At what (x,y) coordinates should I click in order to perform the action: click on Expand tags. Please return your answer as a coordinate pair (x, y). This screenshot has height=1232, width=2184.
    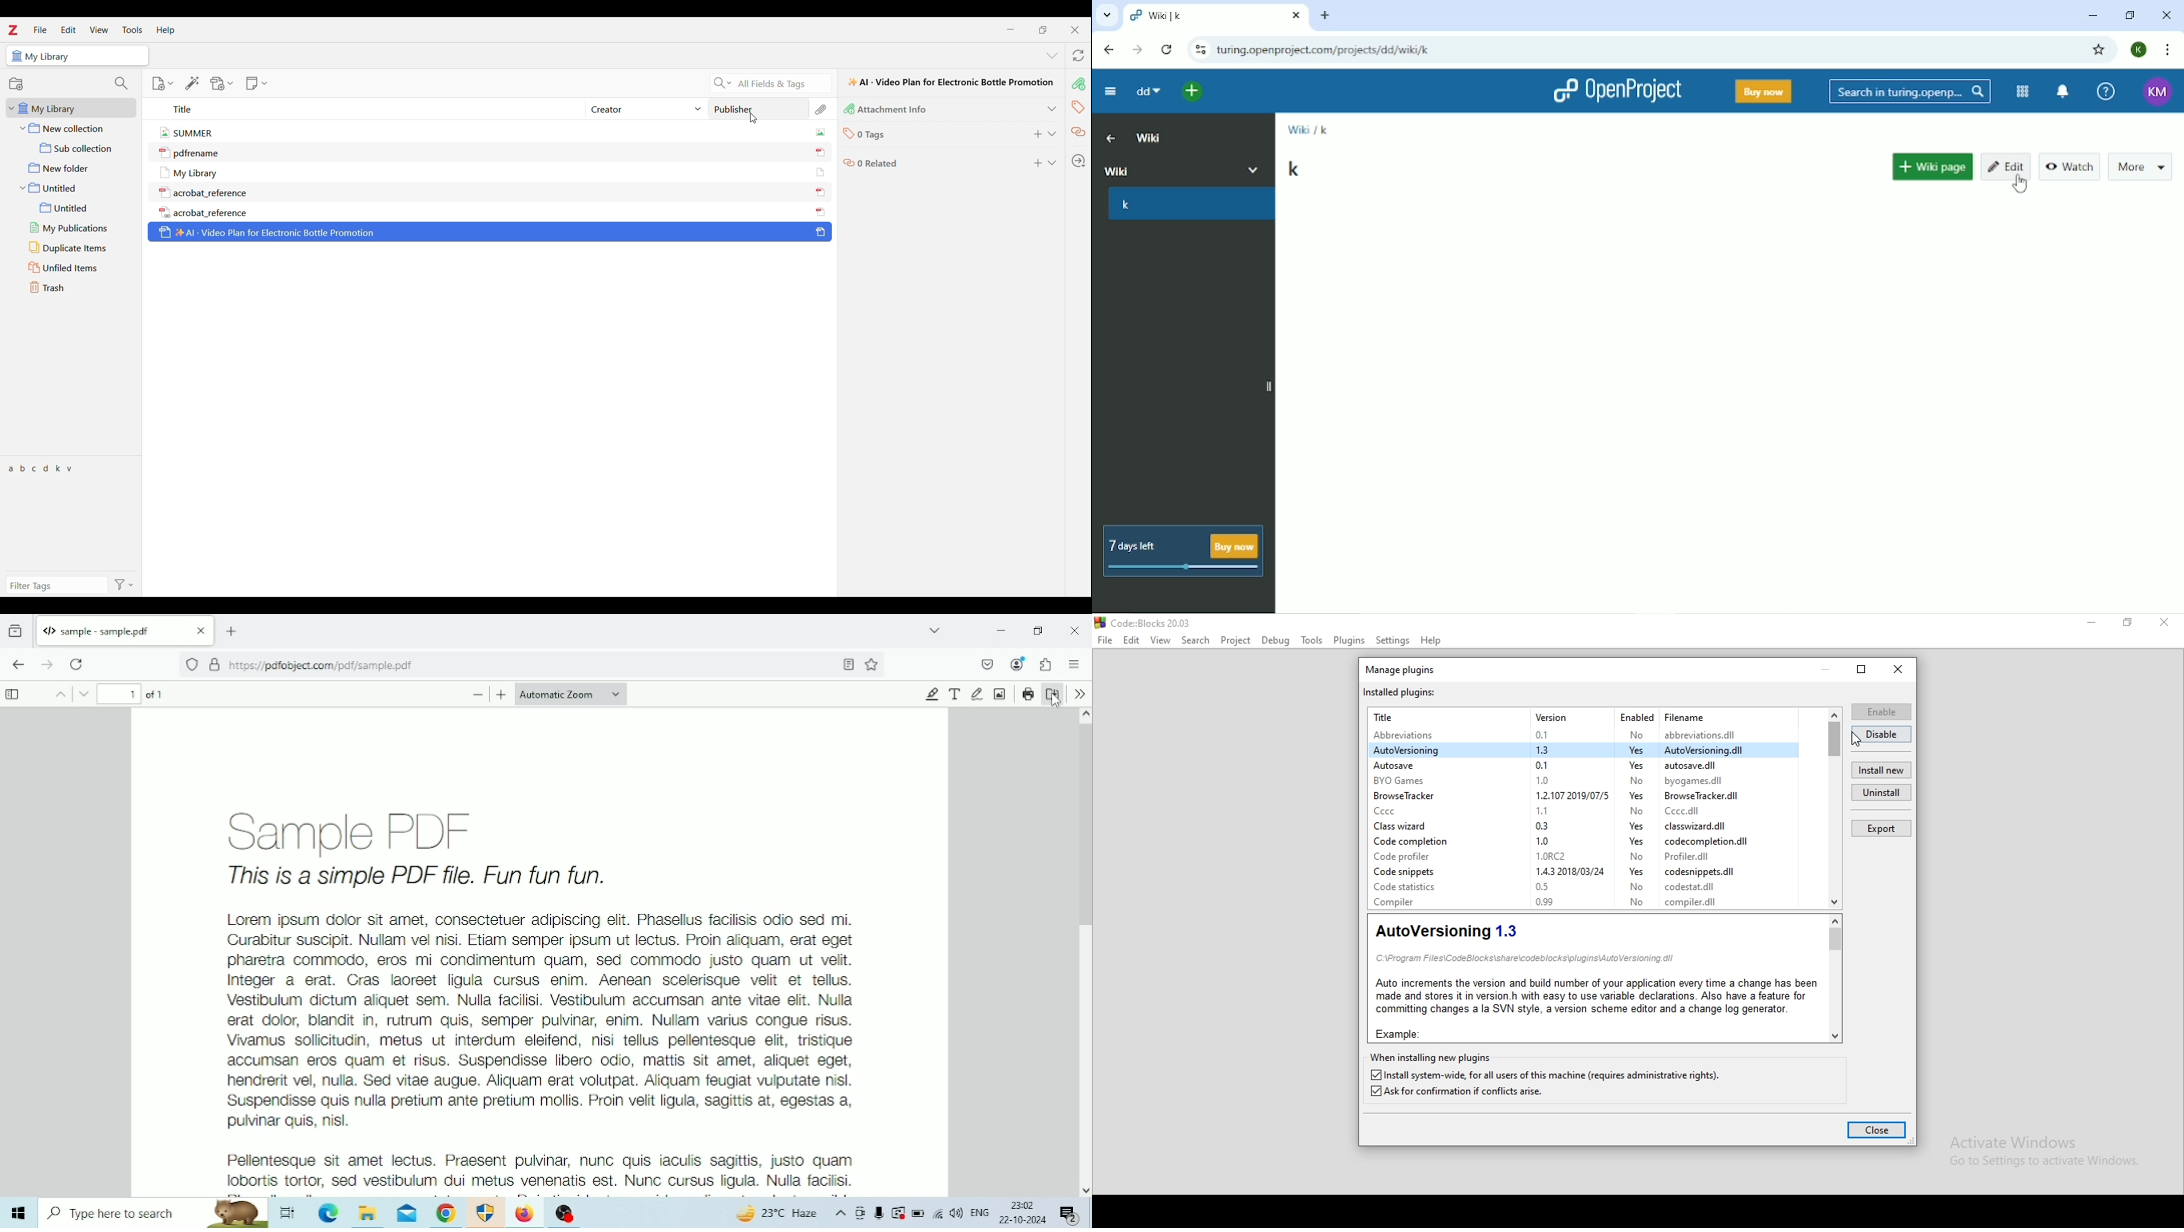
    Looking at the image, I should click on (1052, 134).